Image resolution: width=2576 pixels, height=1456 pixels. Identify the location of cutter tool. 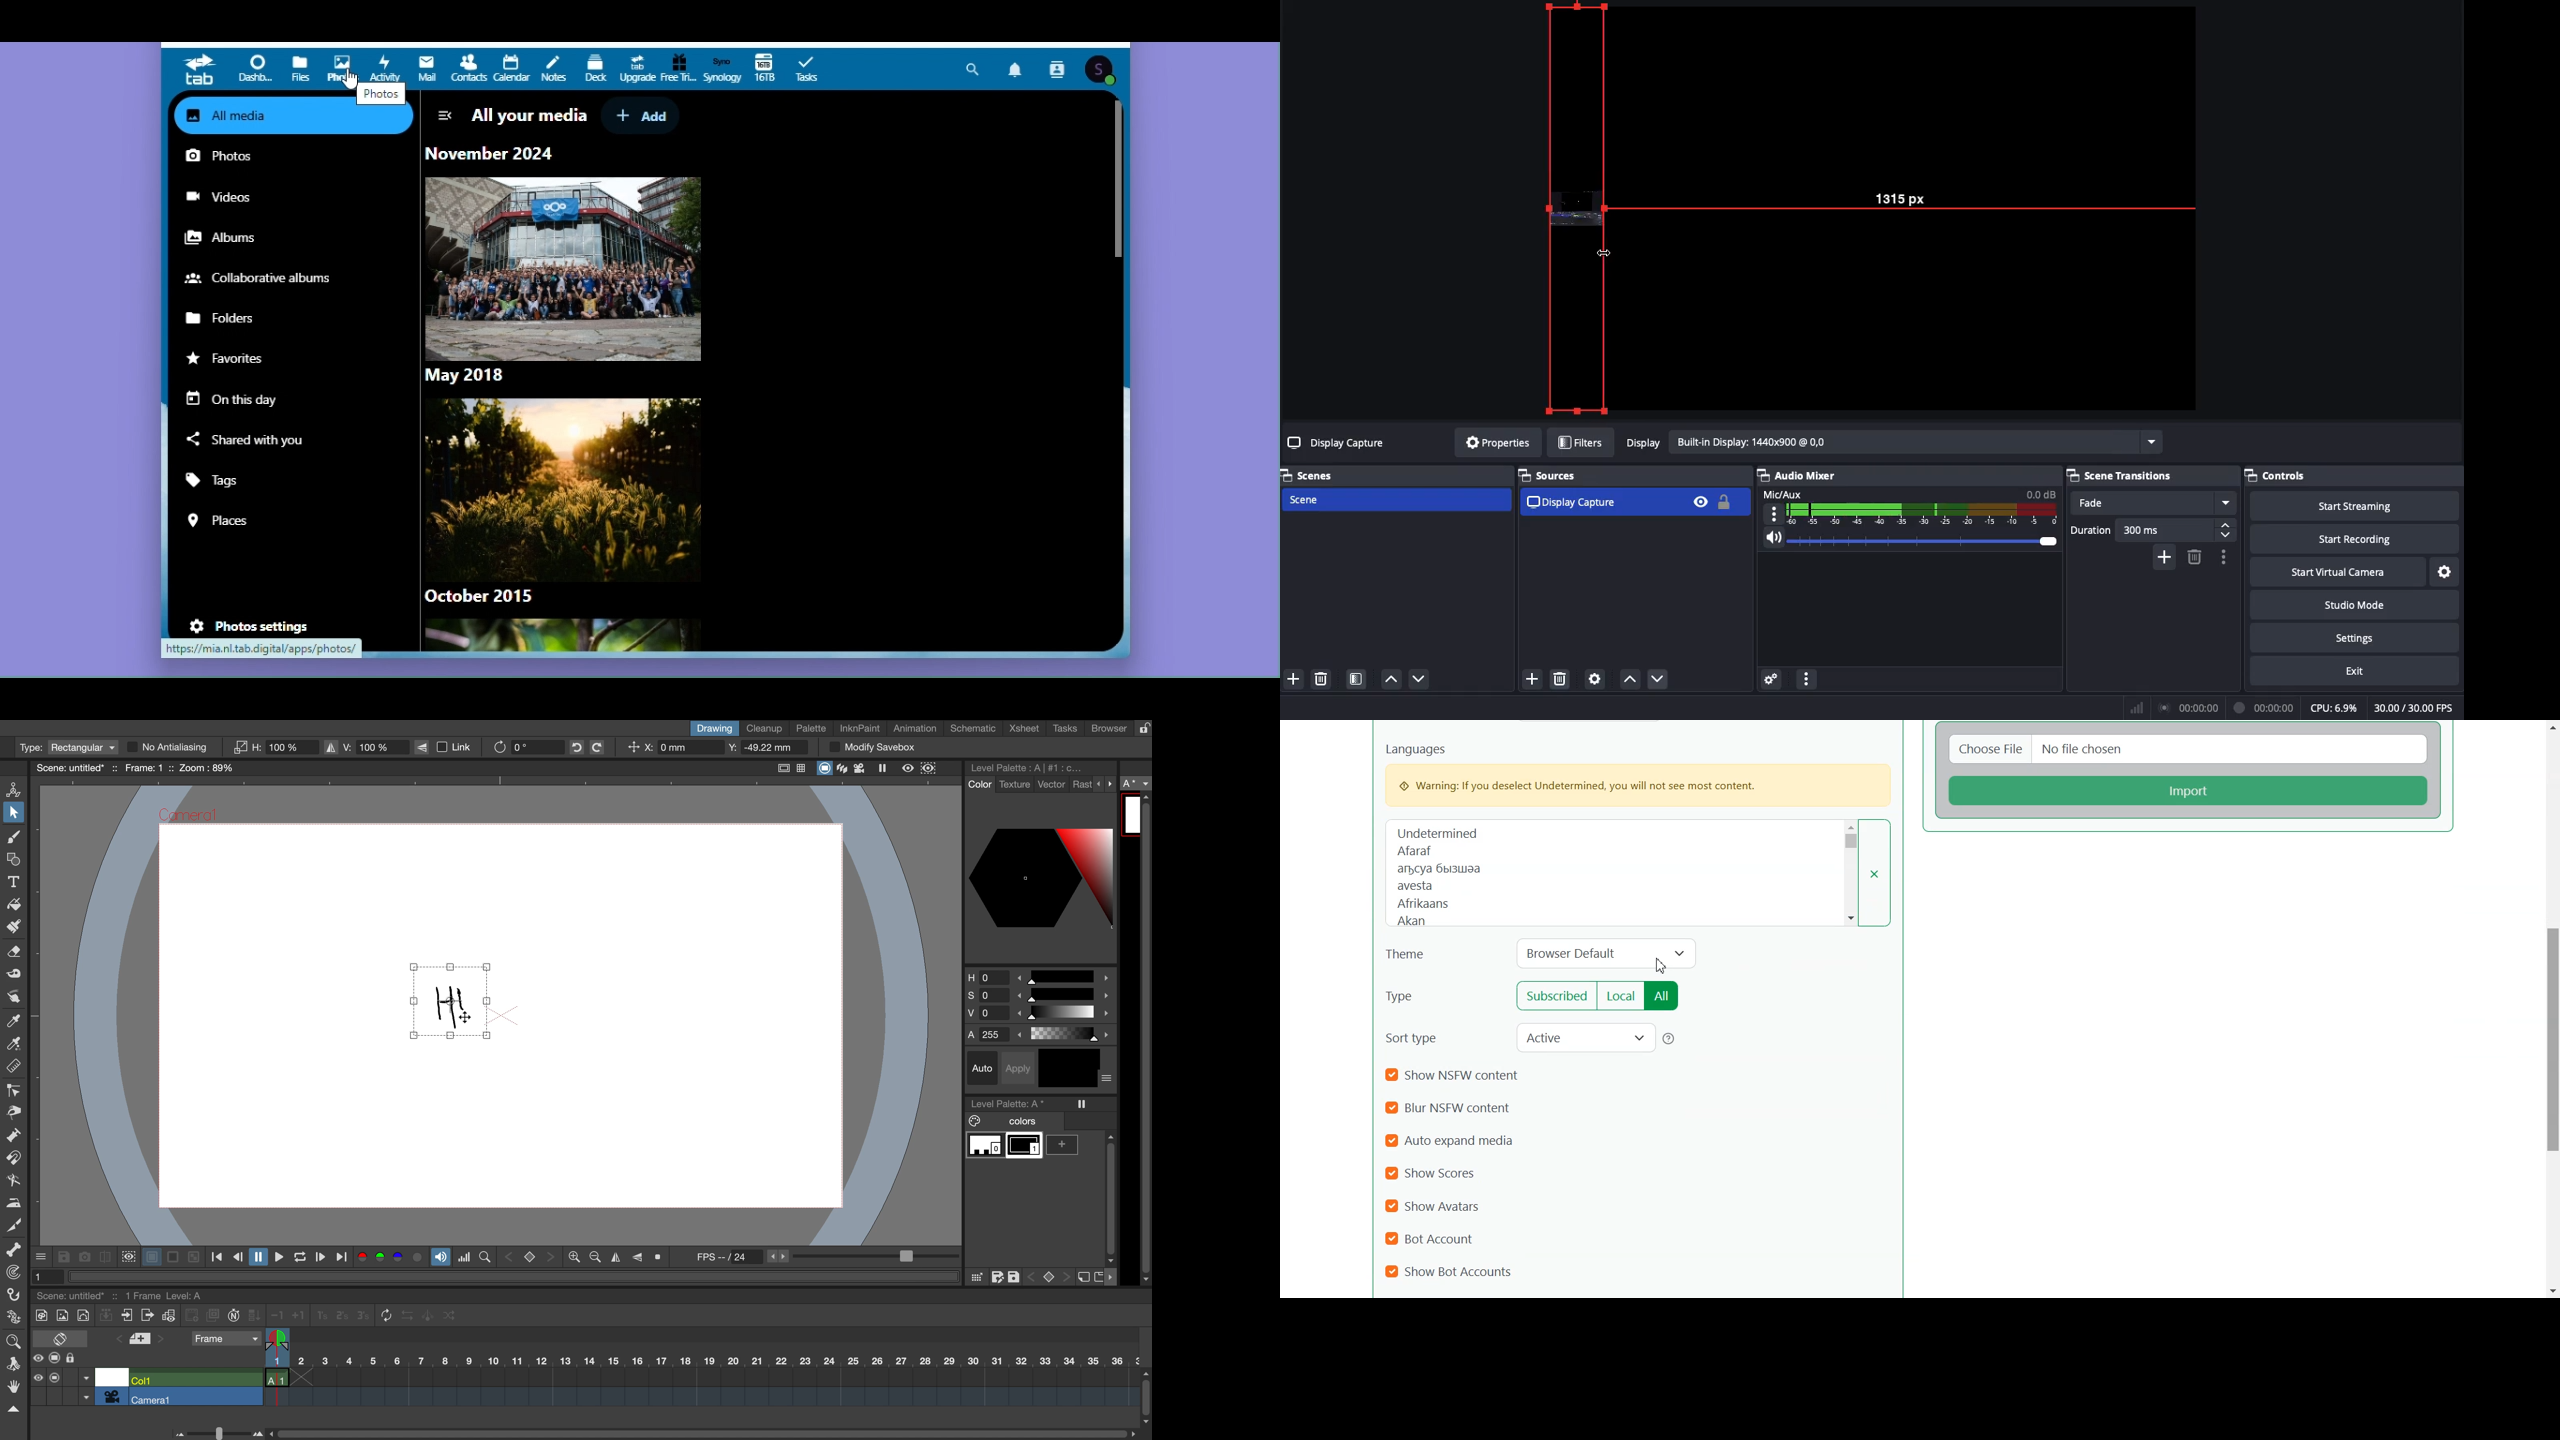
(14, 1224).